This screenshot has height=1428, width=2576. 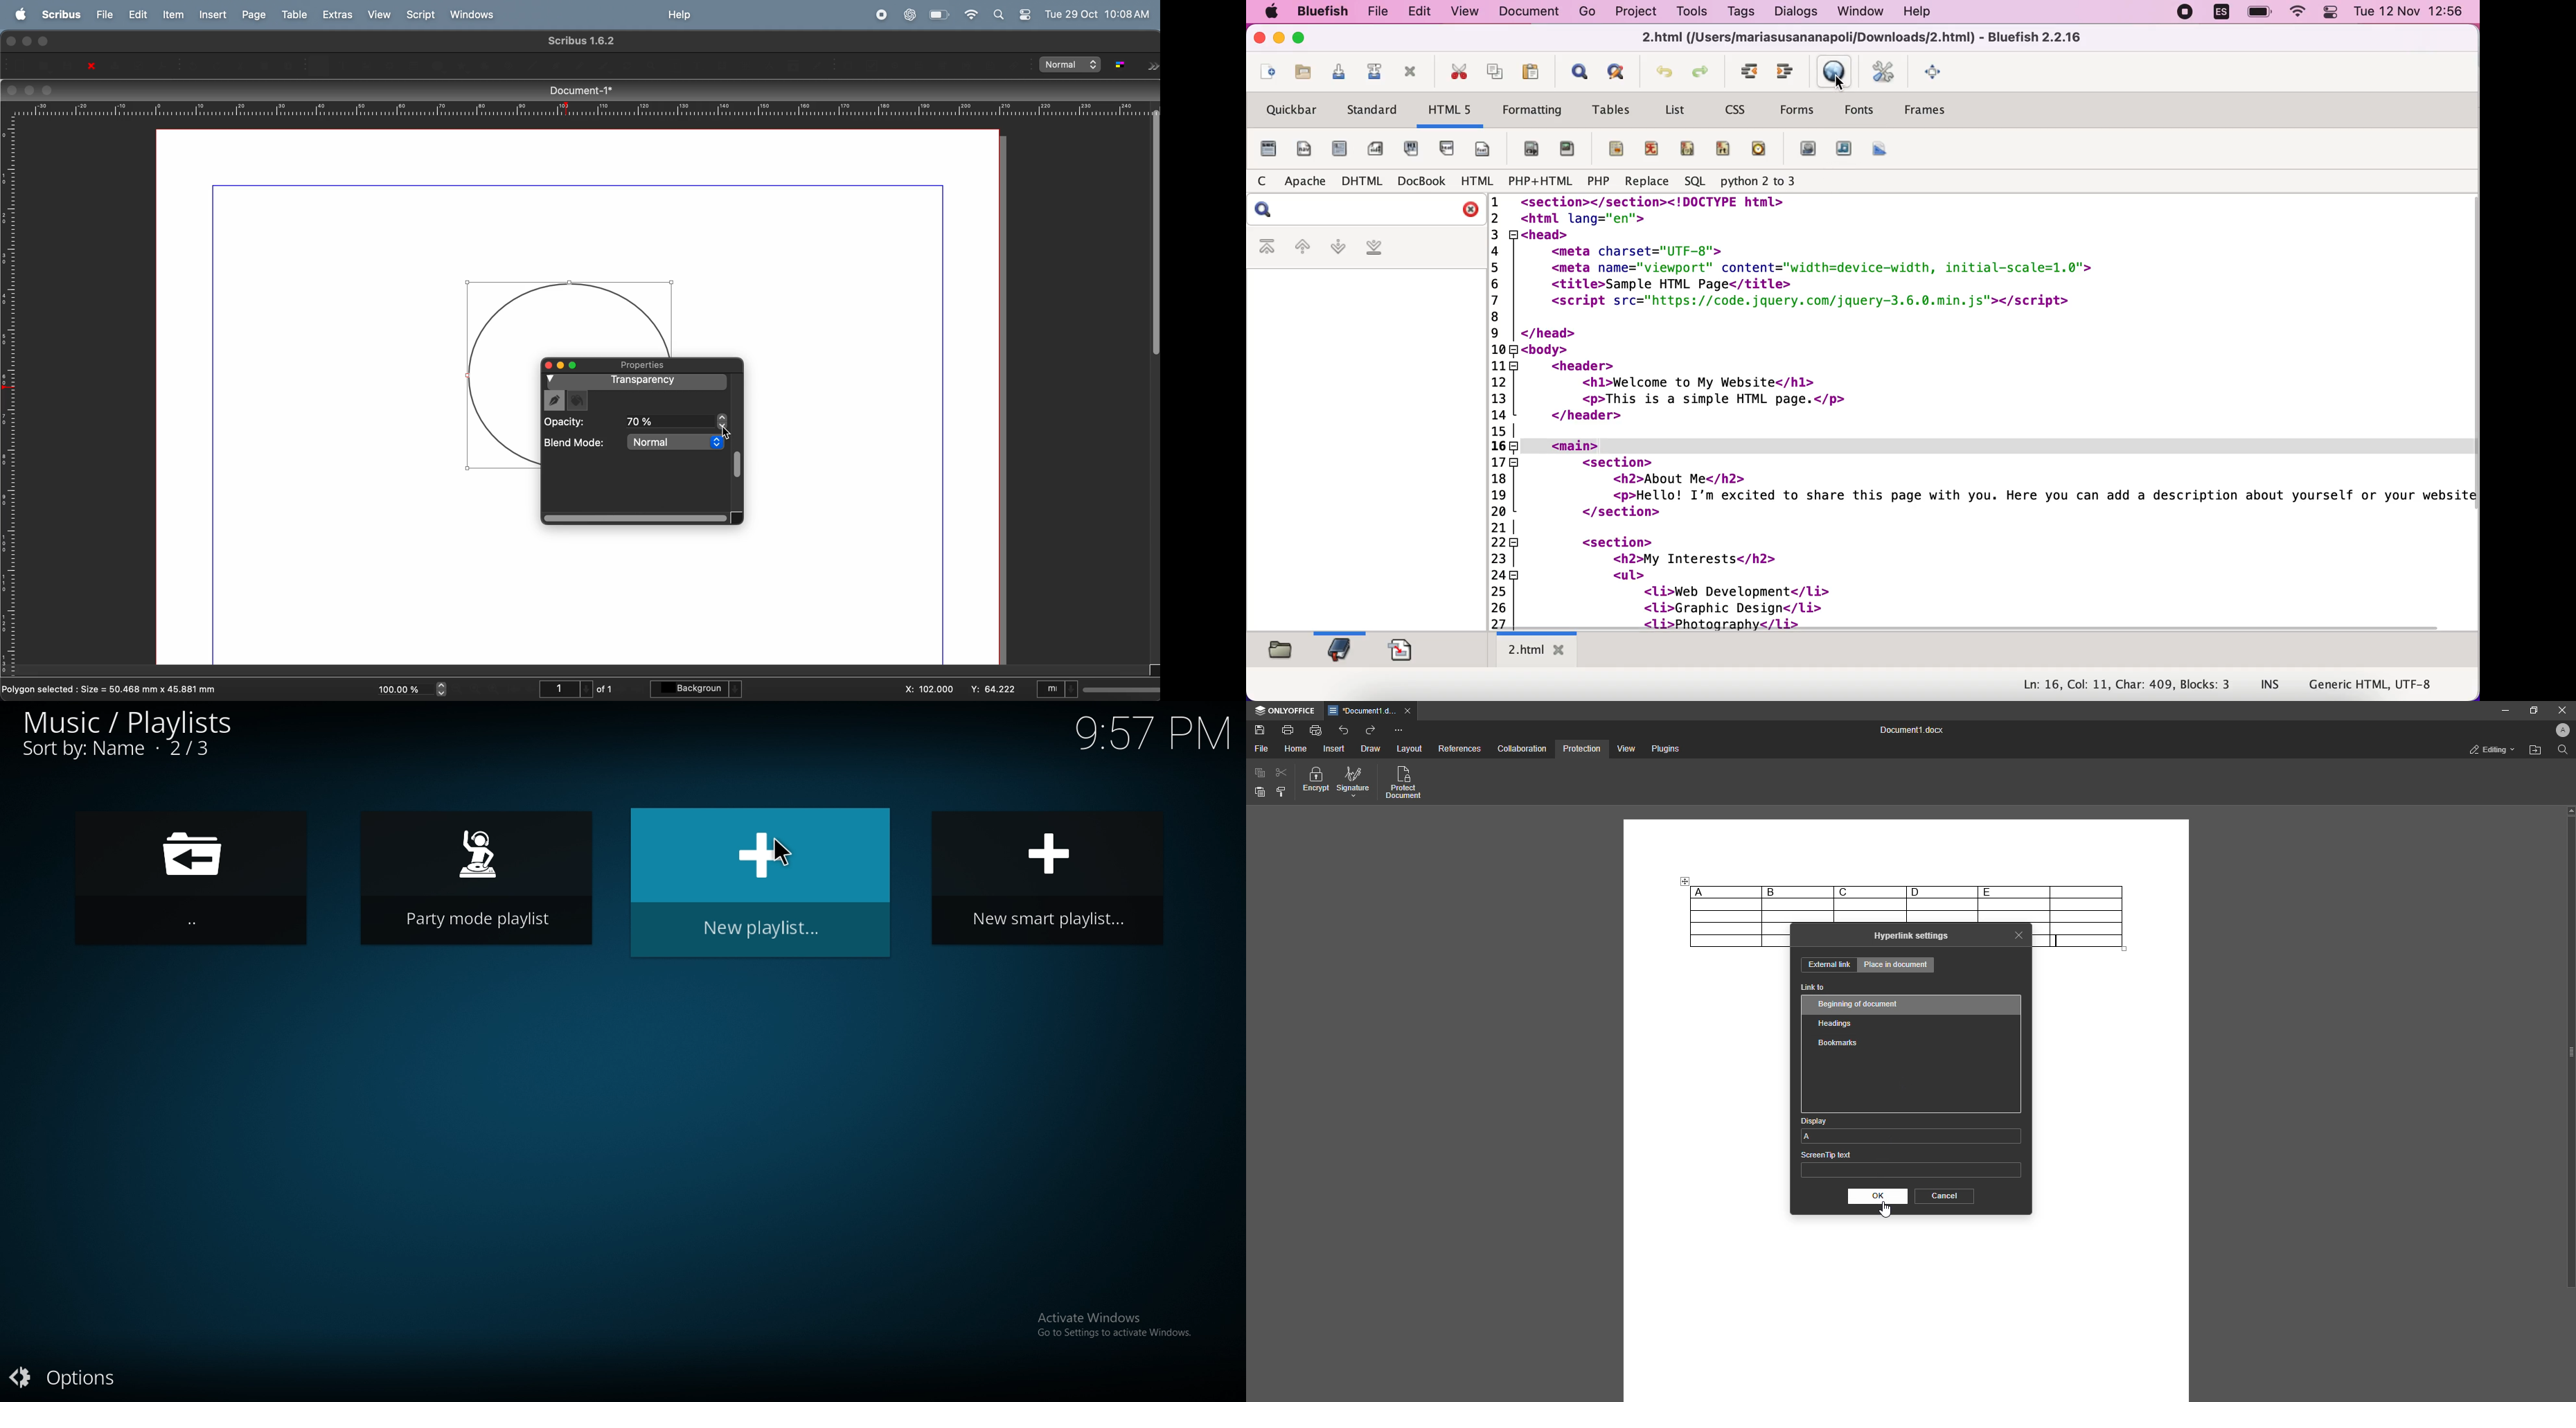 What do you see at coordinates (1371, 711) in the screenshot?
I see `Tab 1` at bounding box center [1371, 711].